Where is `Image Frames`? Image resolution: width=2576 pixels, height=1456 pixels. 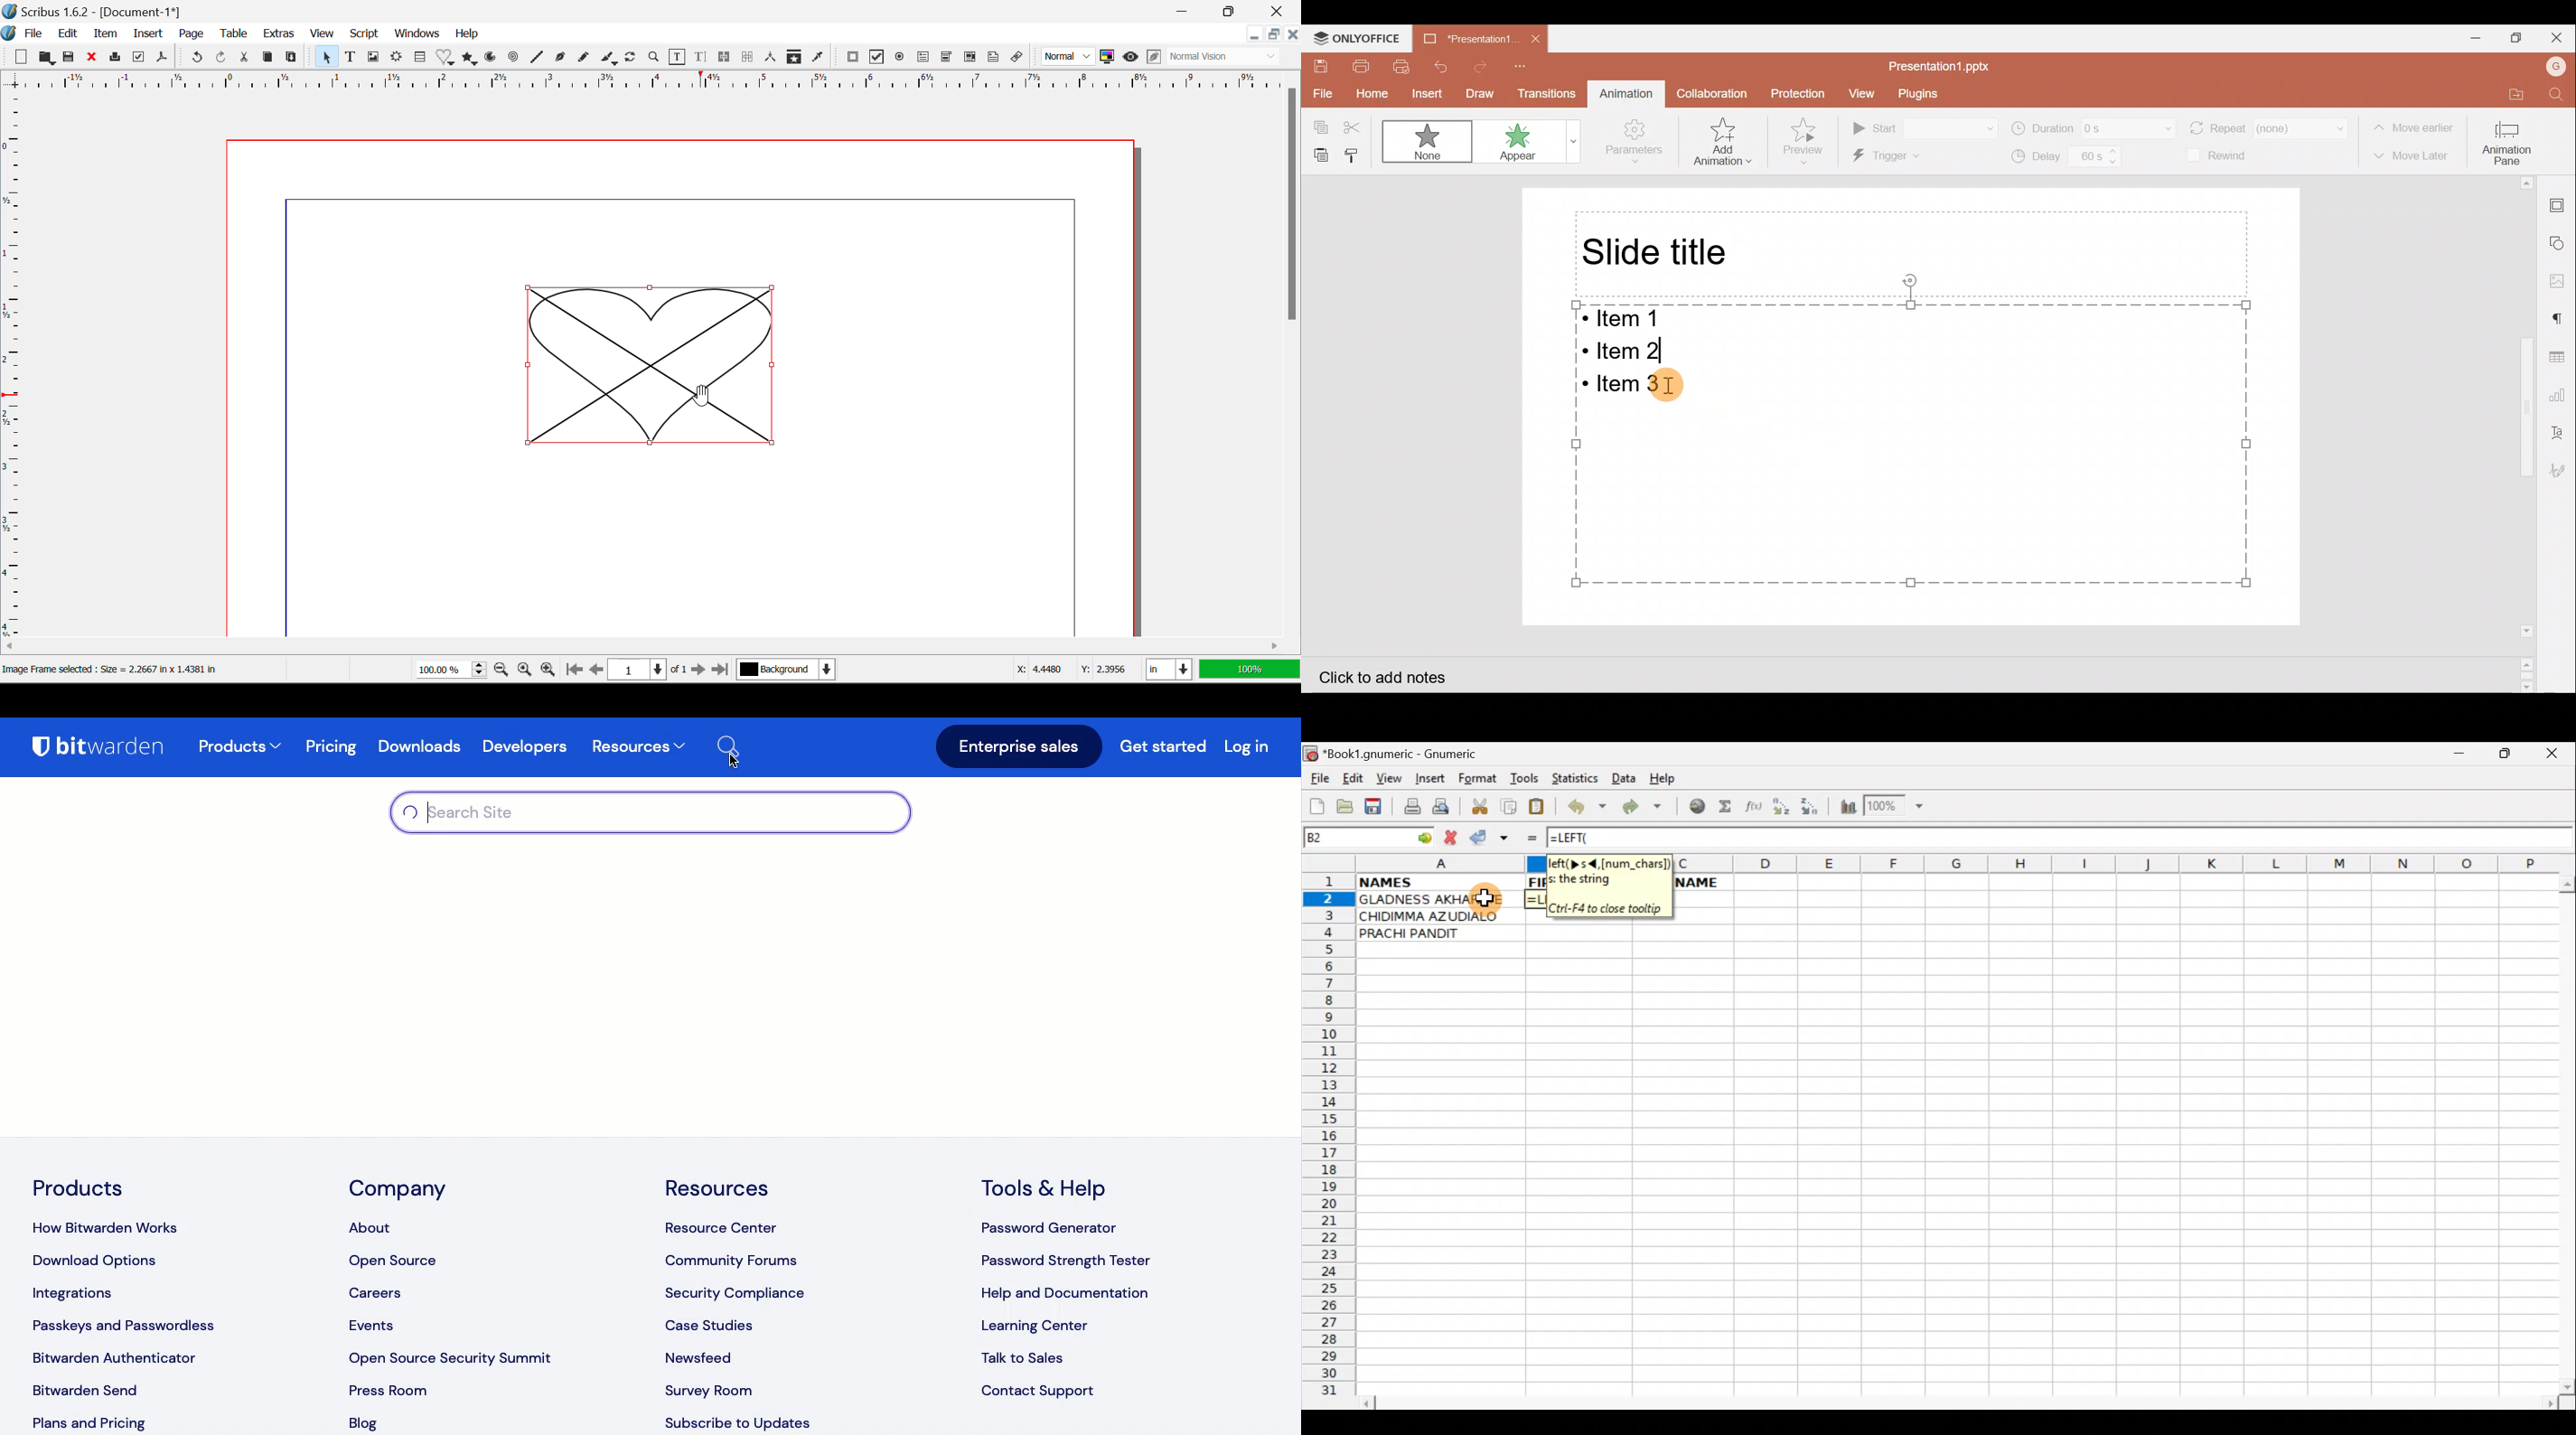 Image Frames is located at coordinates (373, 57).